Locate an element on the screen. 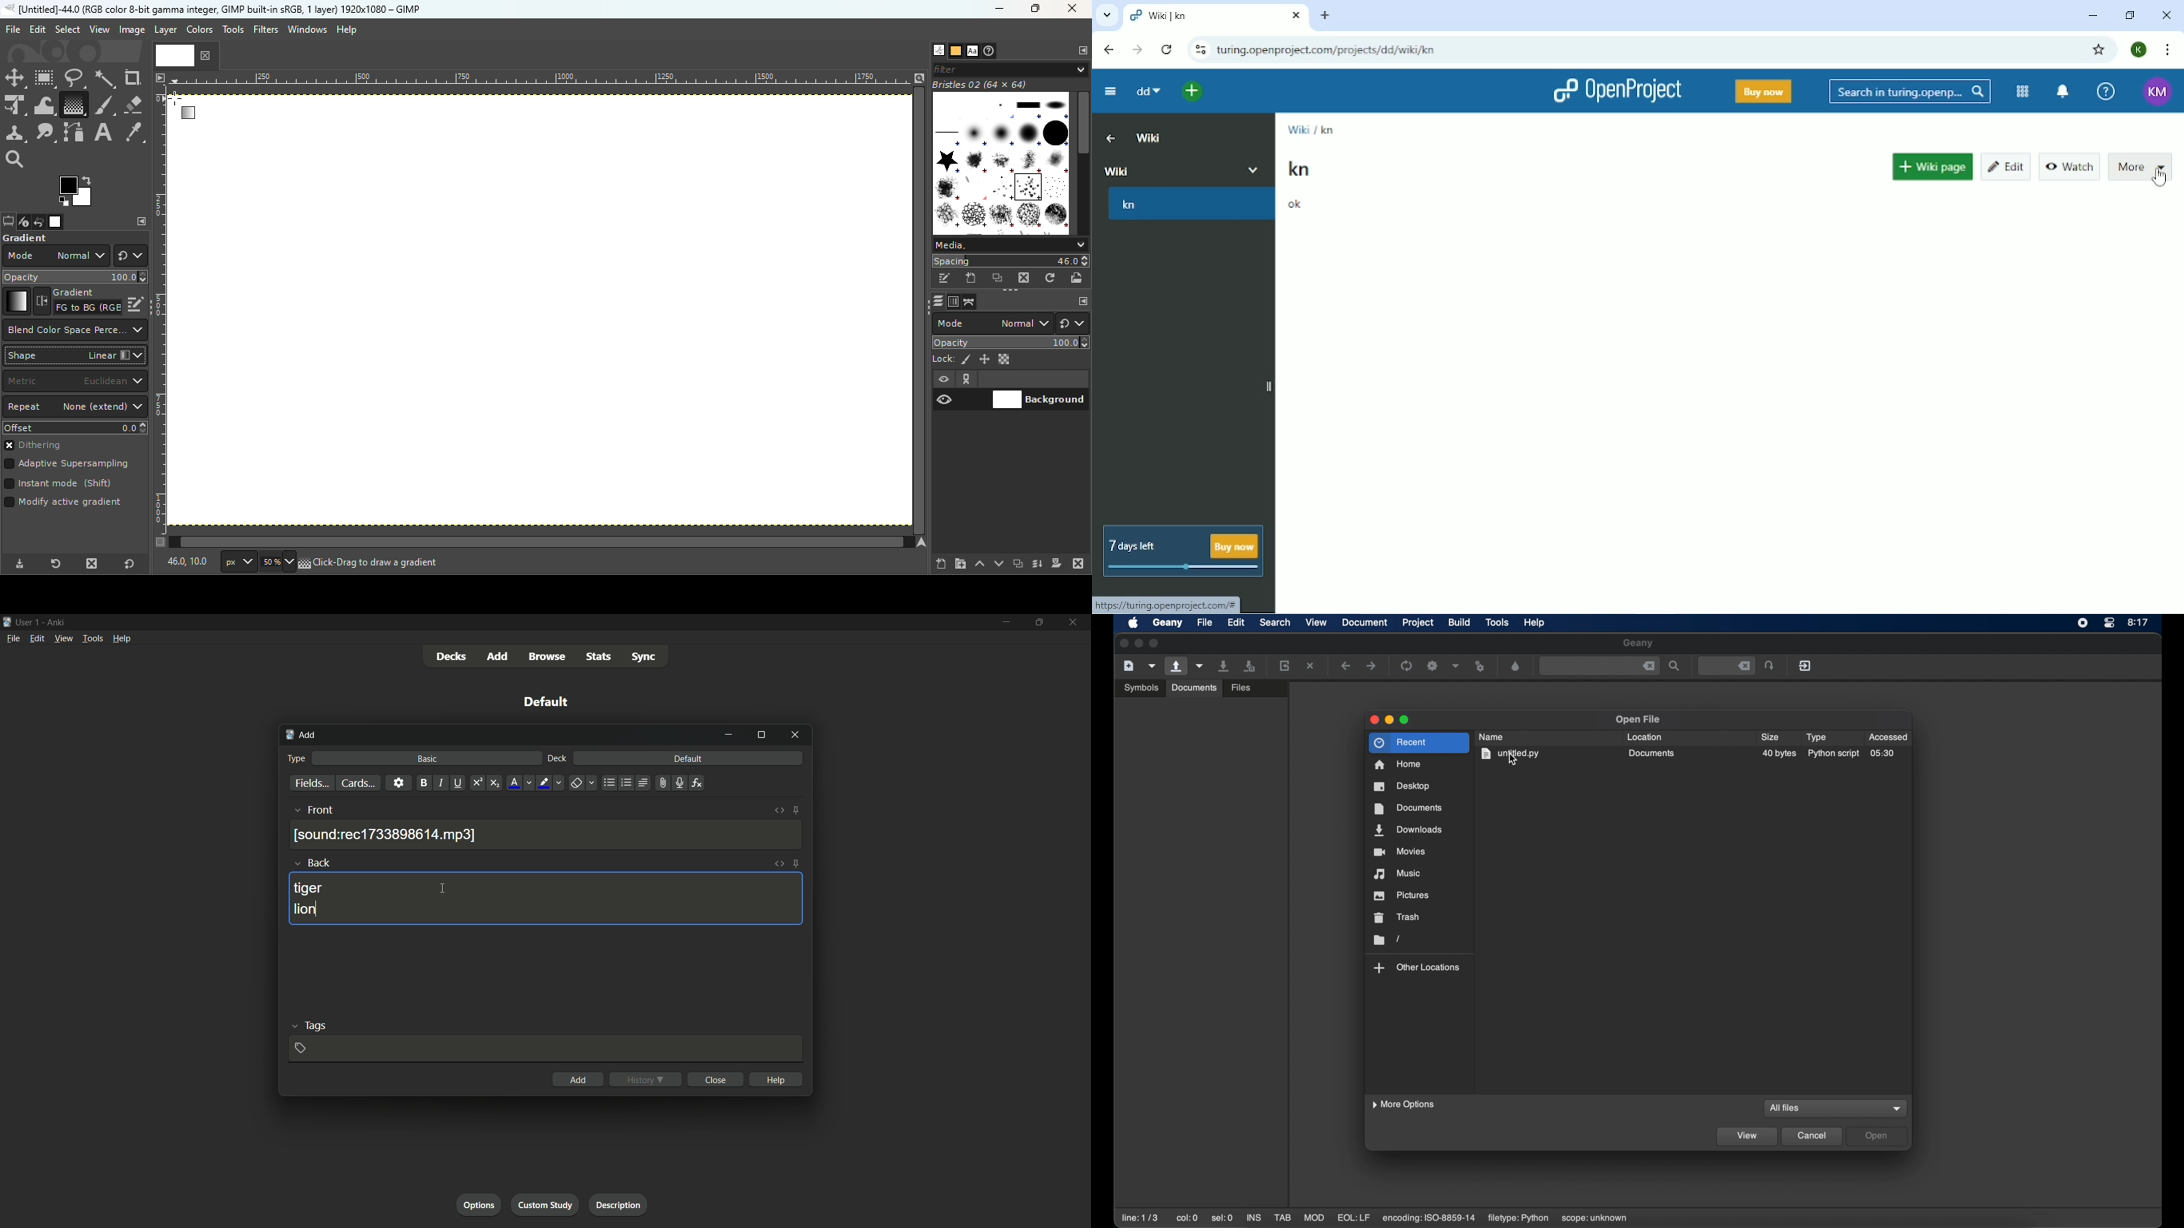 The width and height of the screenshot is (2184, 1232). New tab is located at coordinates (1325, 15).